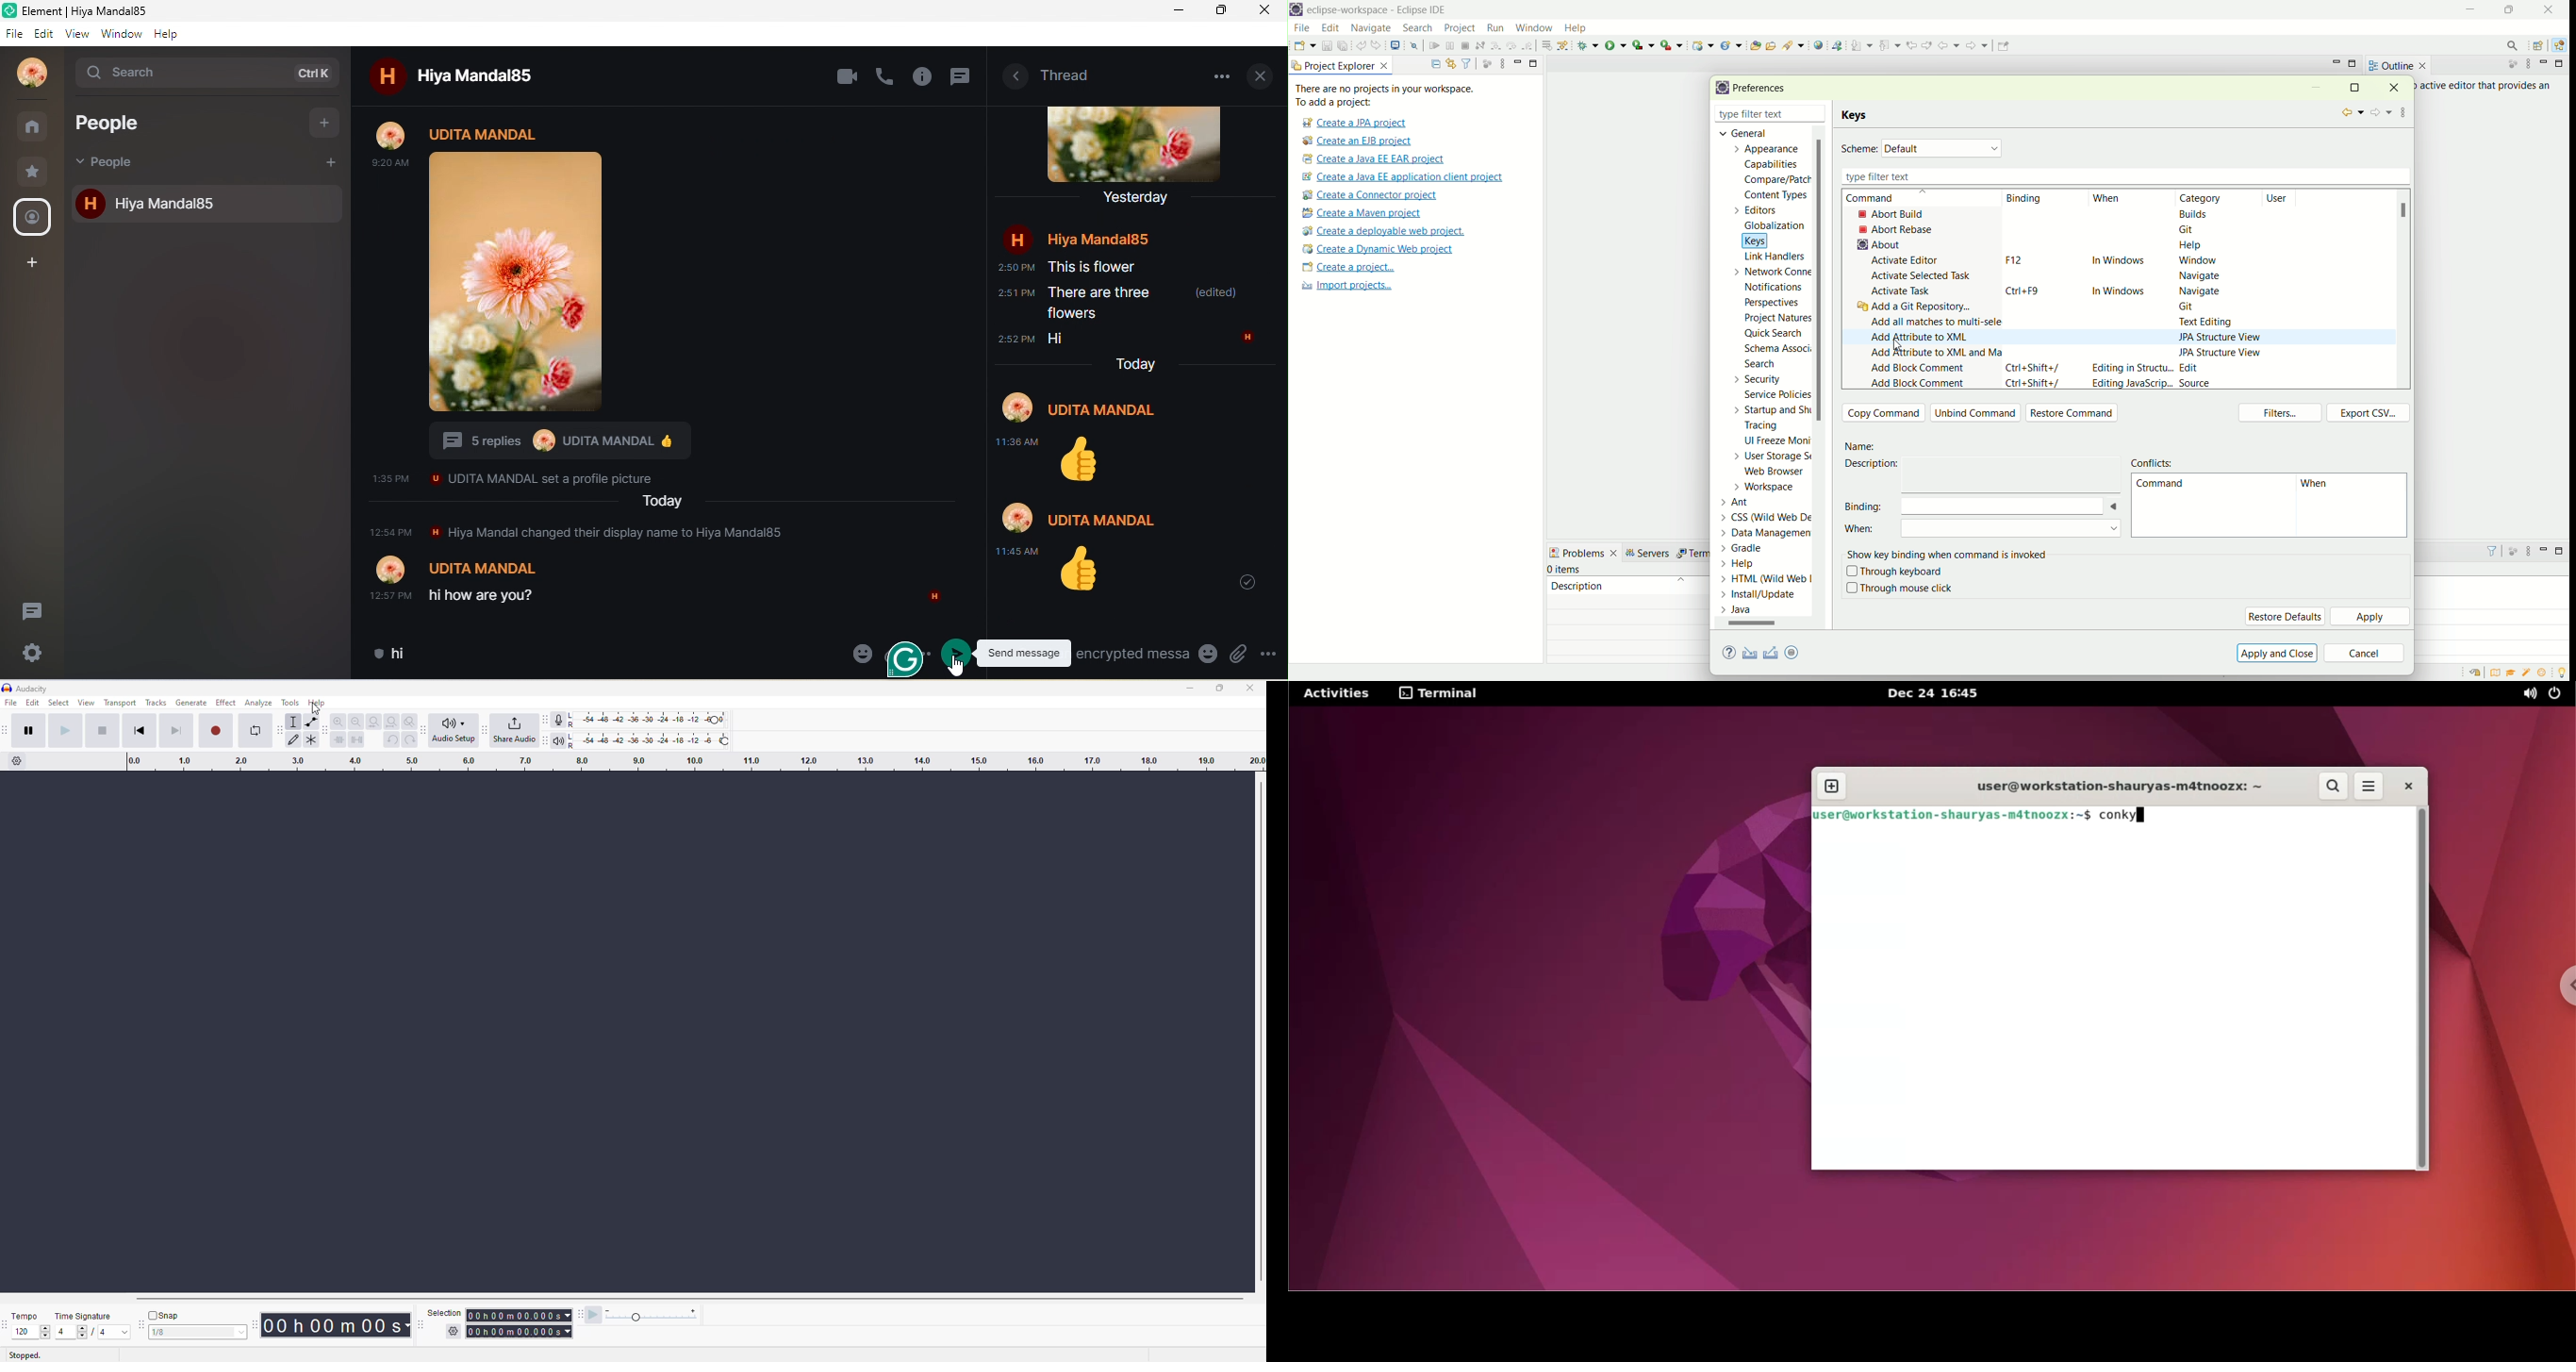 The height and width of the screenshot is (1372, 2576). What do you see at coordinates (33, 704) in the screenshot?
I see `edit` at bounding box center [33, 704].